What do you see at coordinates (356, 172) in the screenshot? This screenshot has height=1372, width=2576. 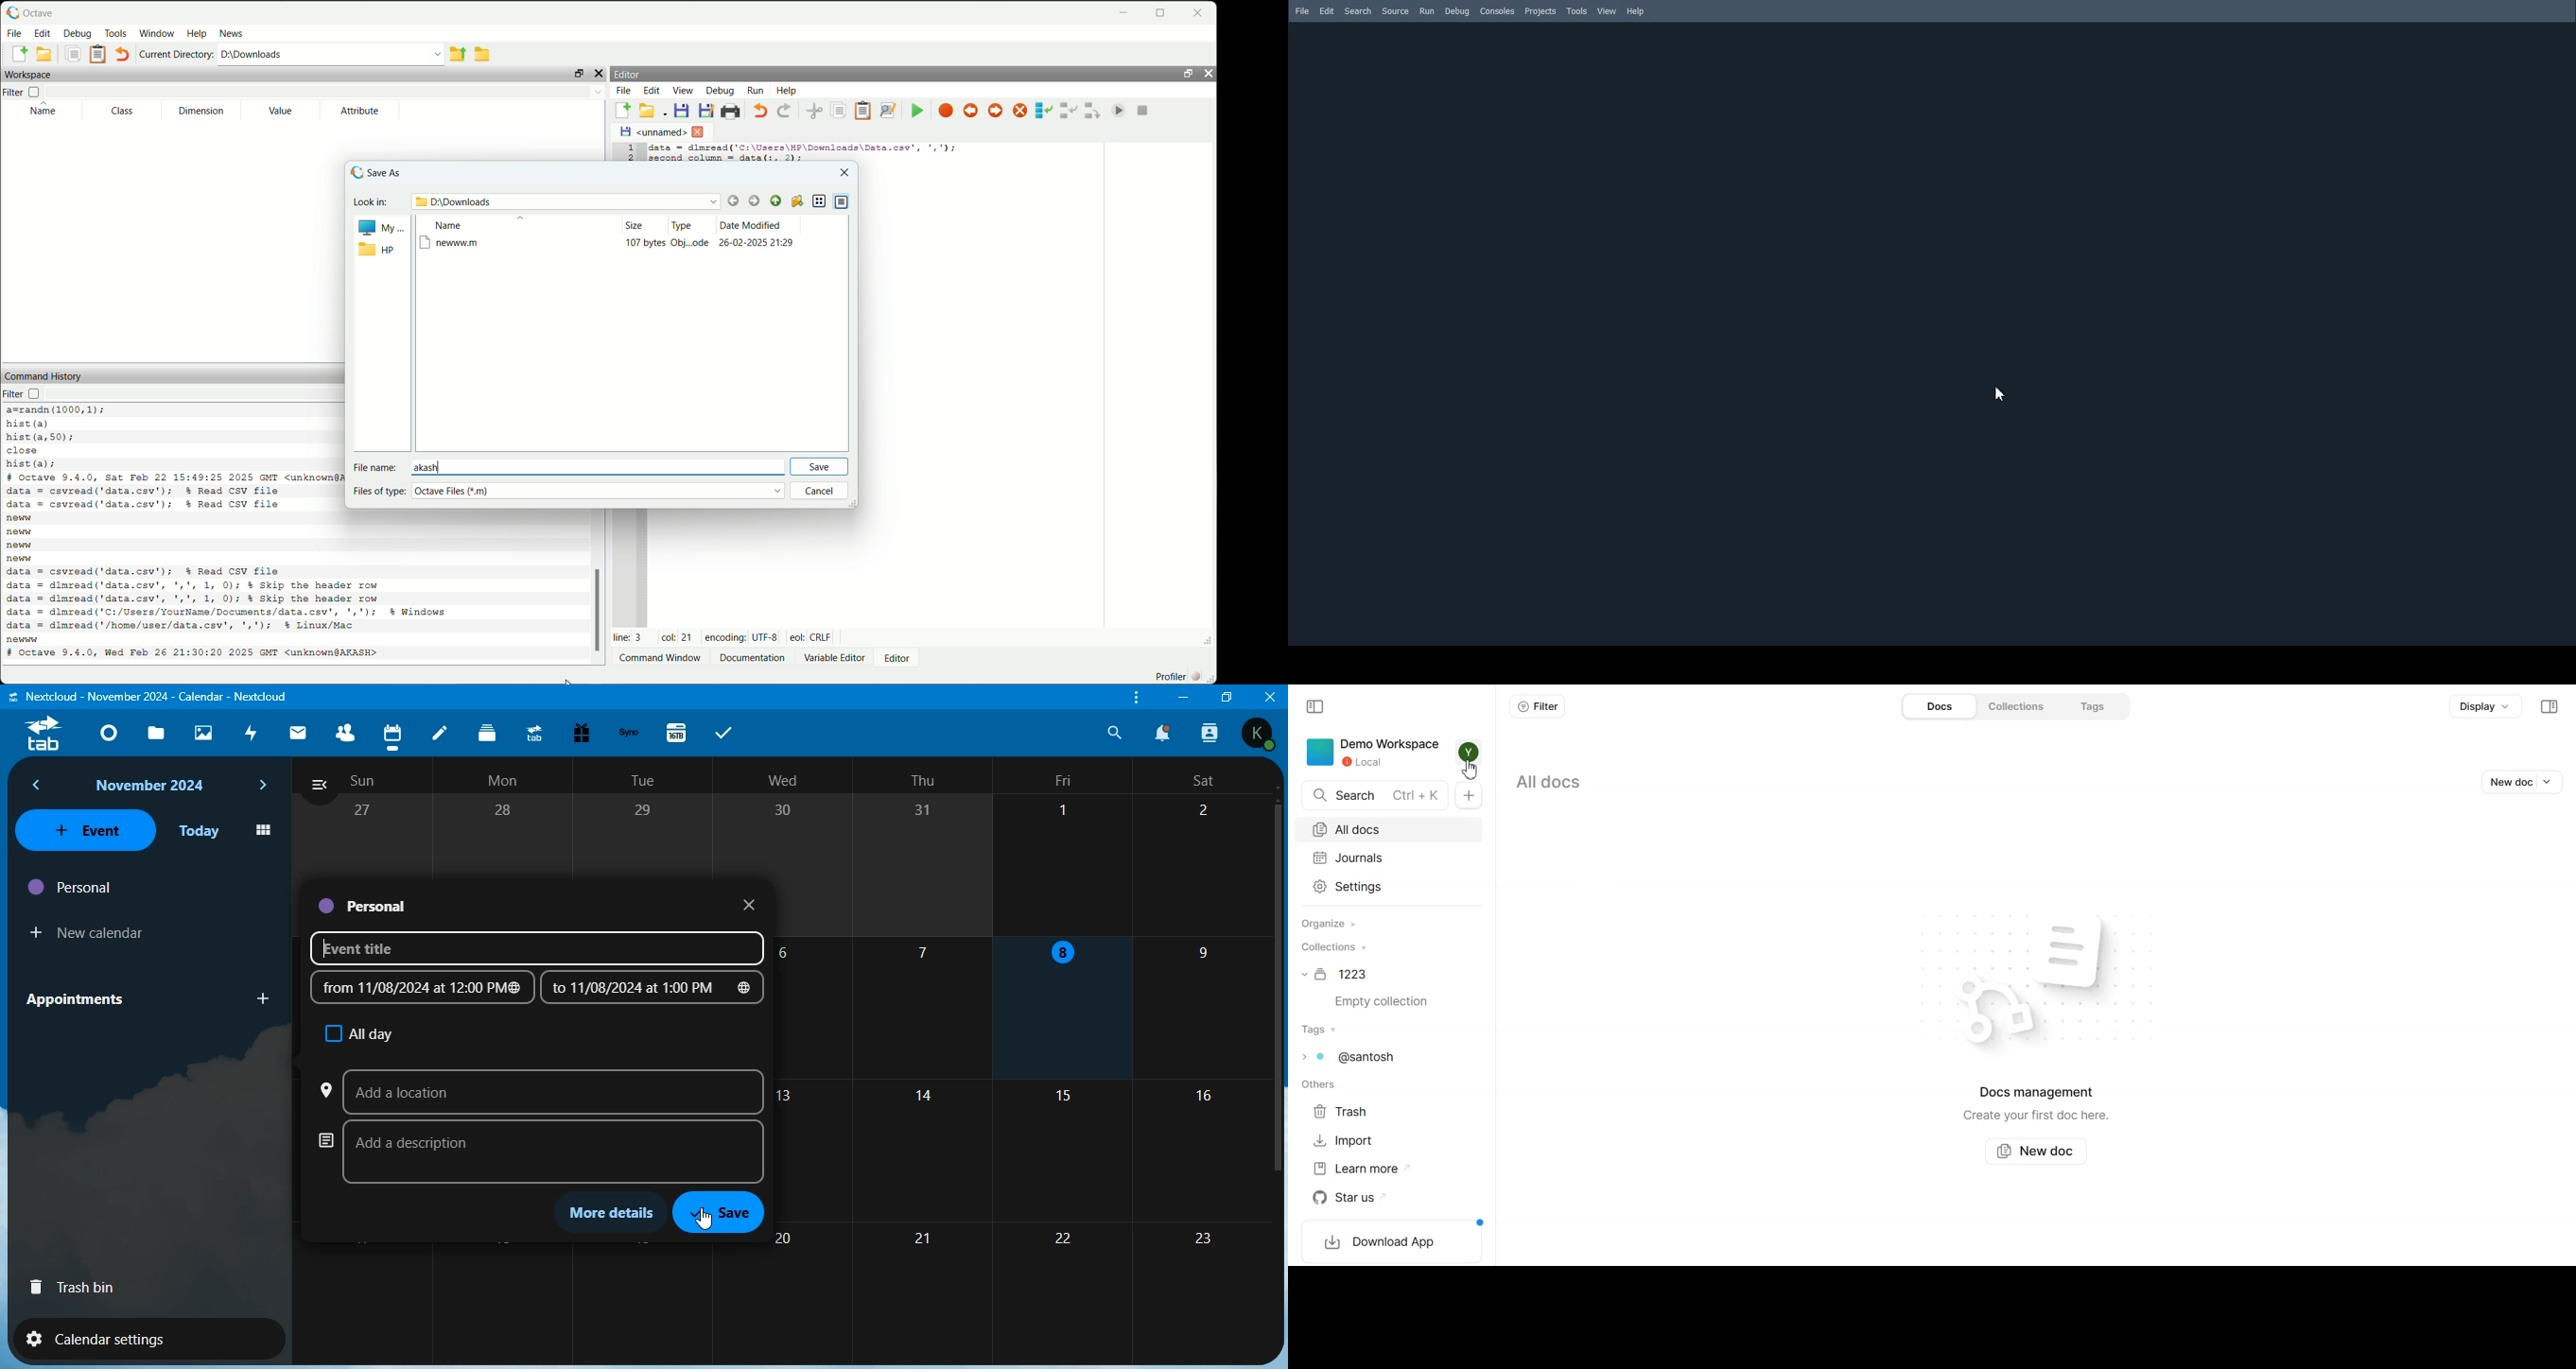 I see `logo` at bounding box center [356, 172].